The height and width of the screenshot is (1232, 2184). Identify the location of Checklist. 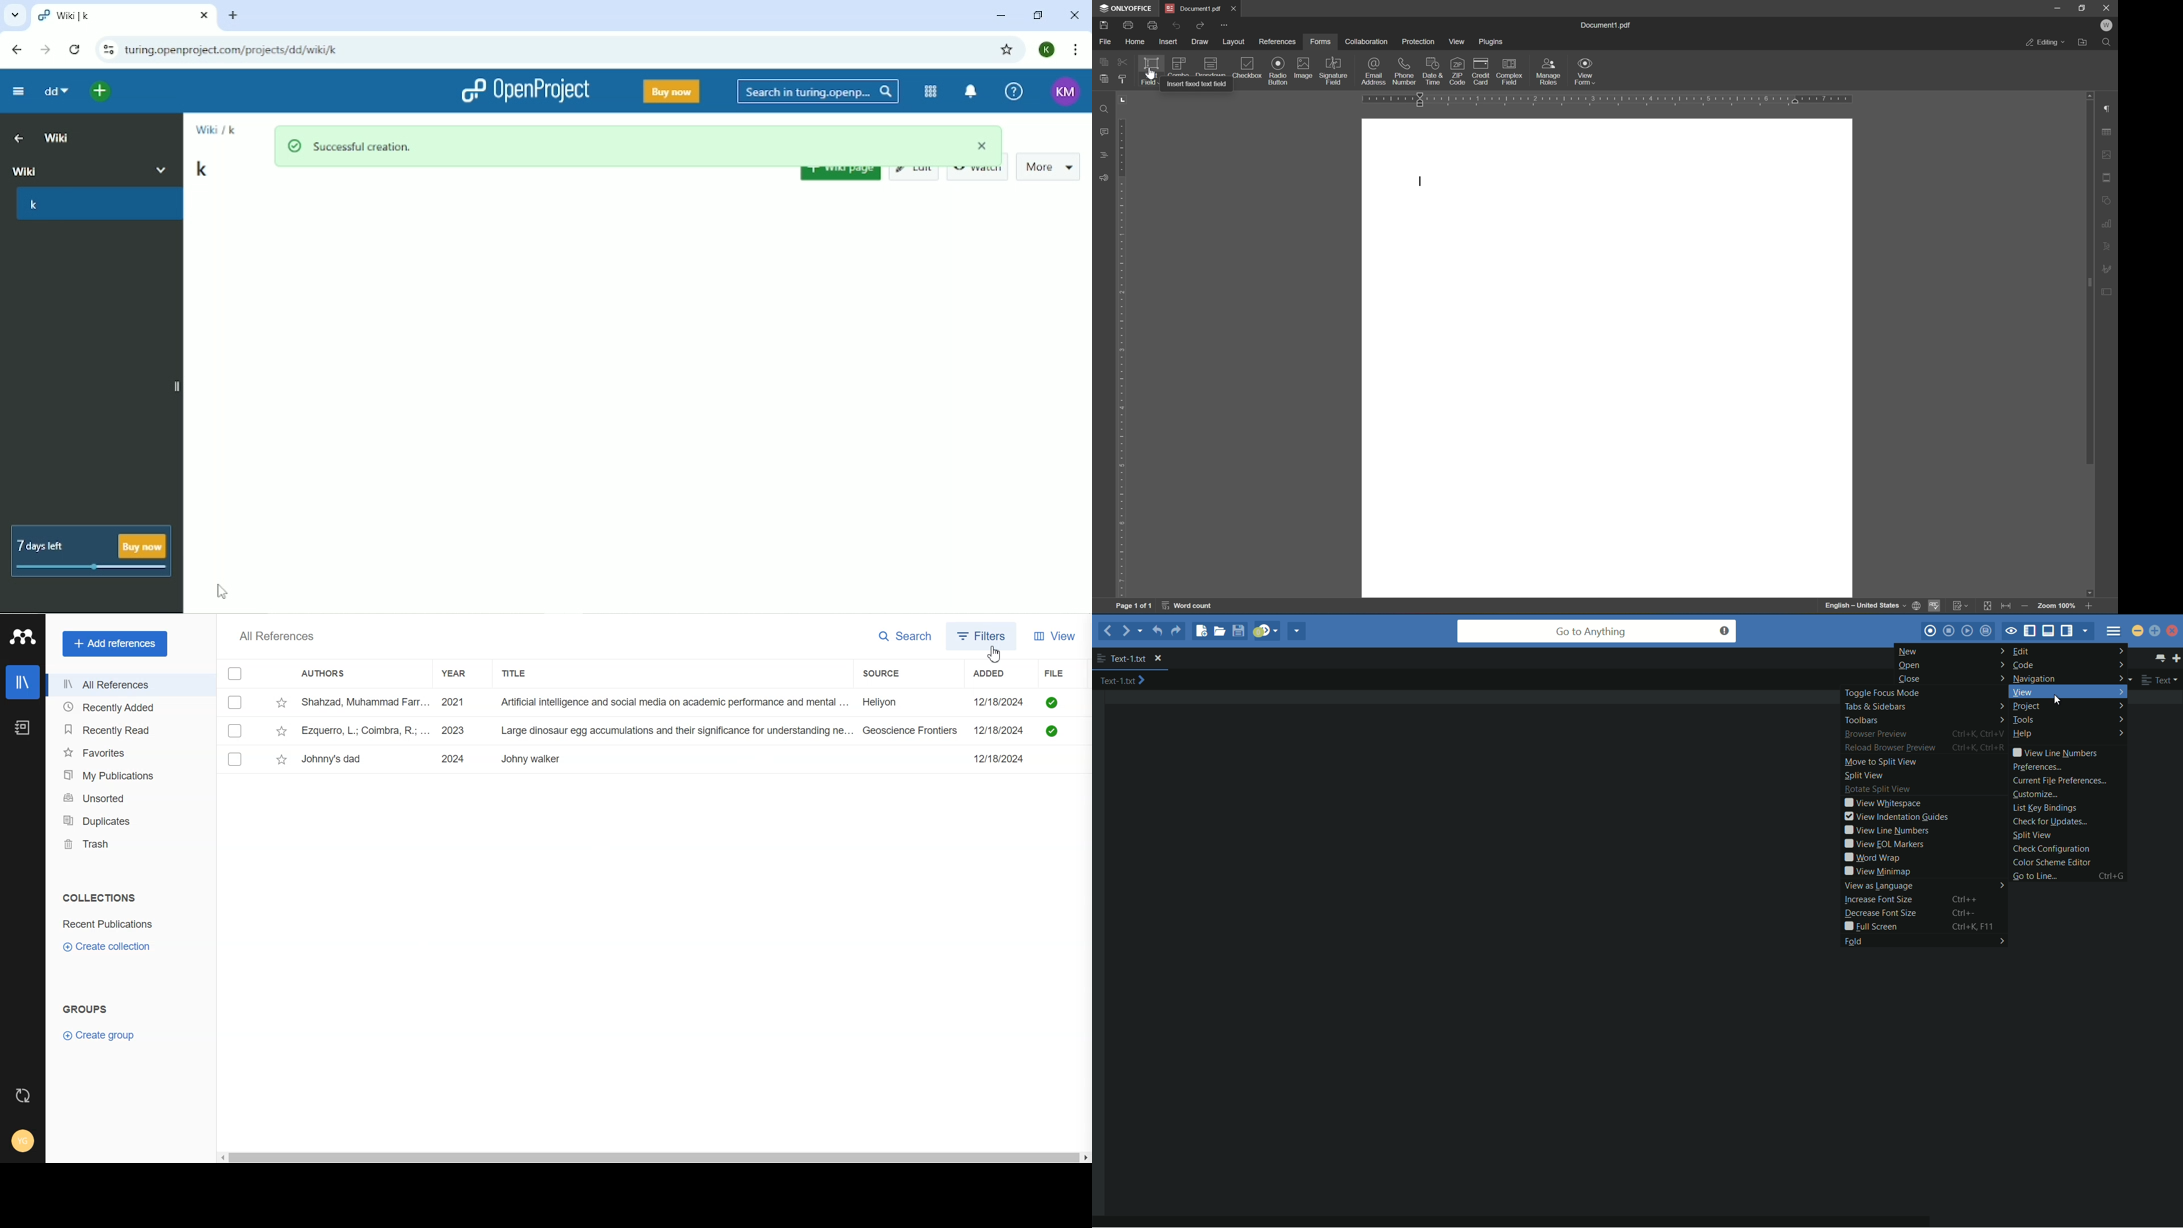
(236, 674).